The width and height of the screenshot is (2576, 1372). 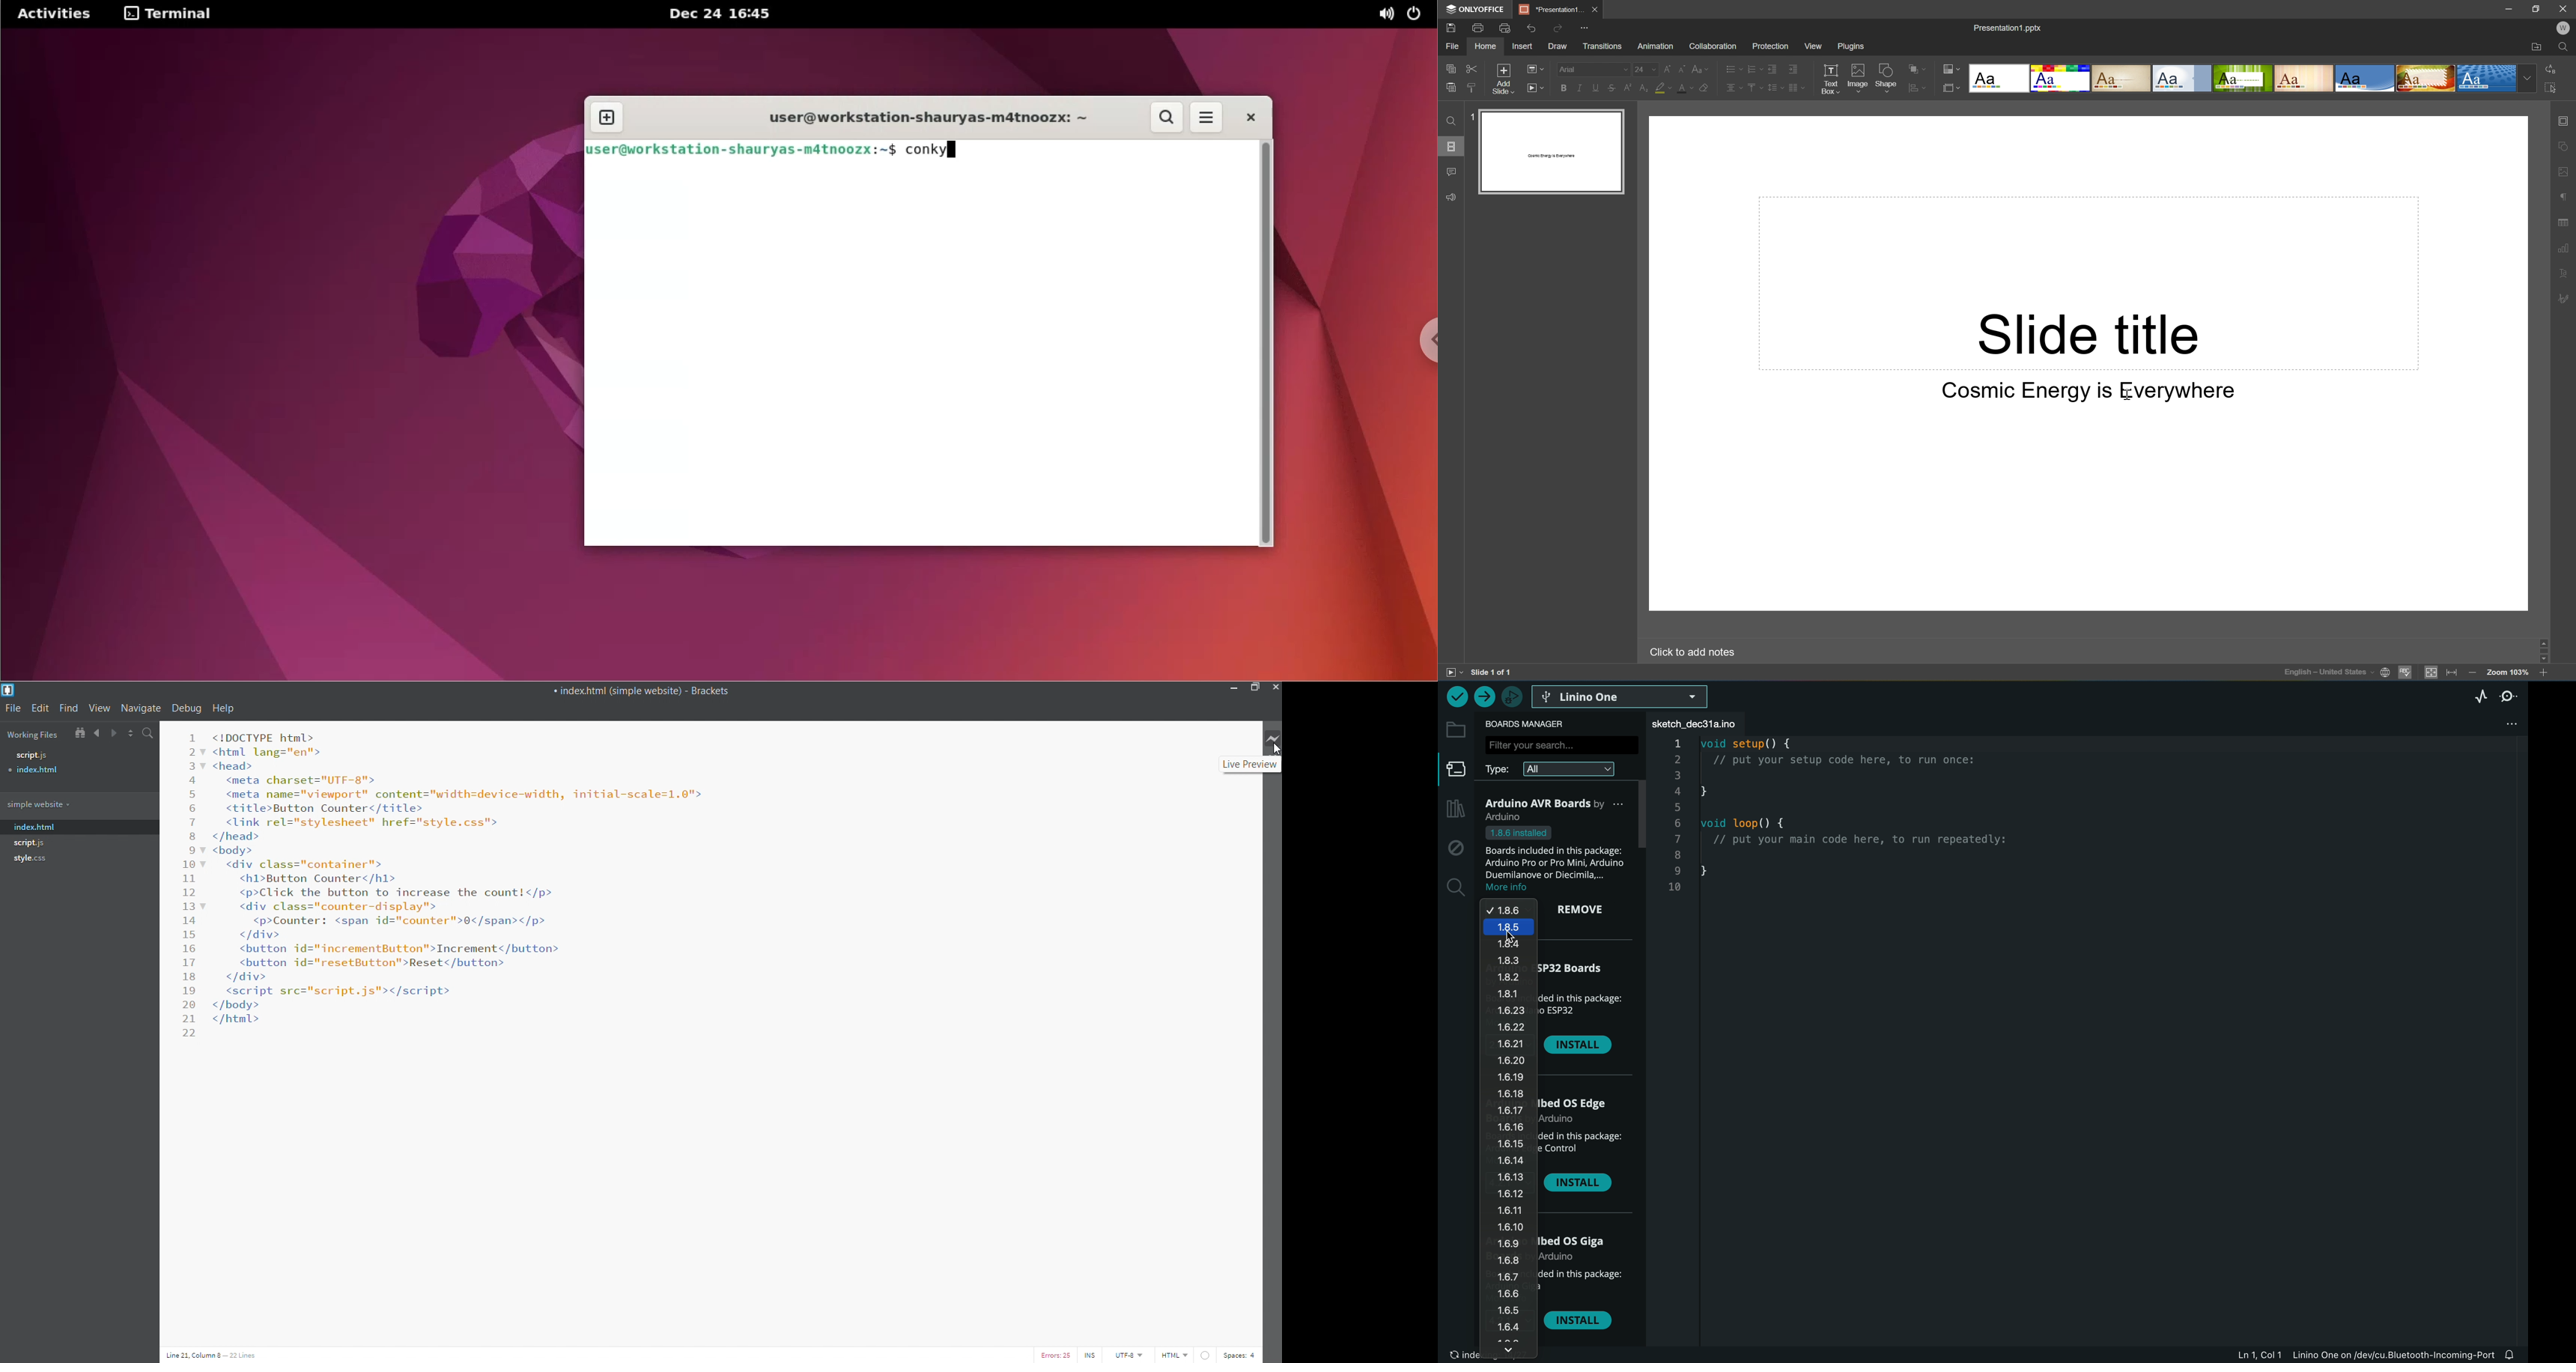 What do you see at coordinates (1557, 28) in the screenshot?
I see `Redo` at bounding box center [1557, 28].